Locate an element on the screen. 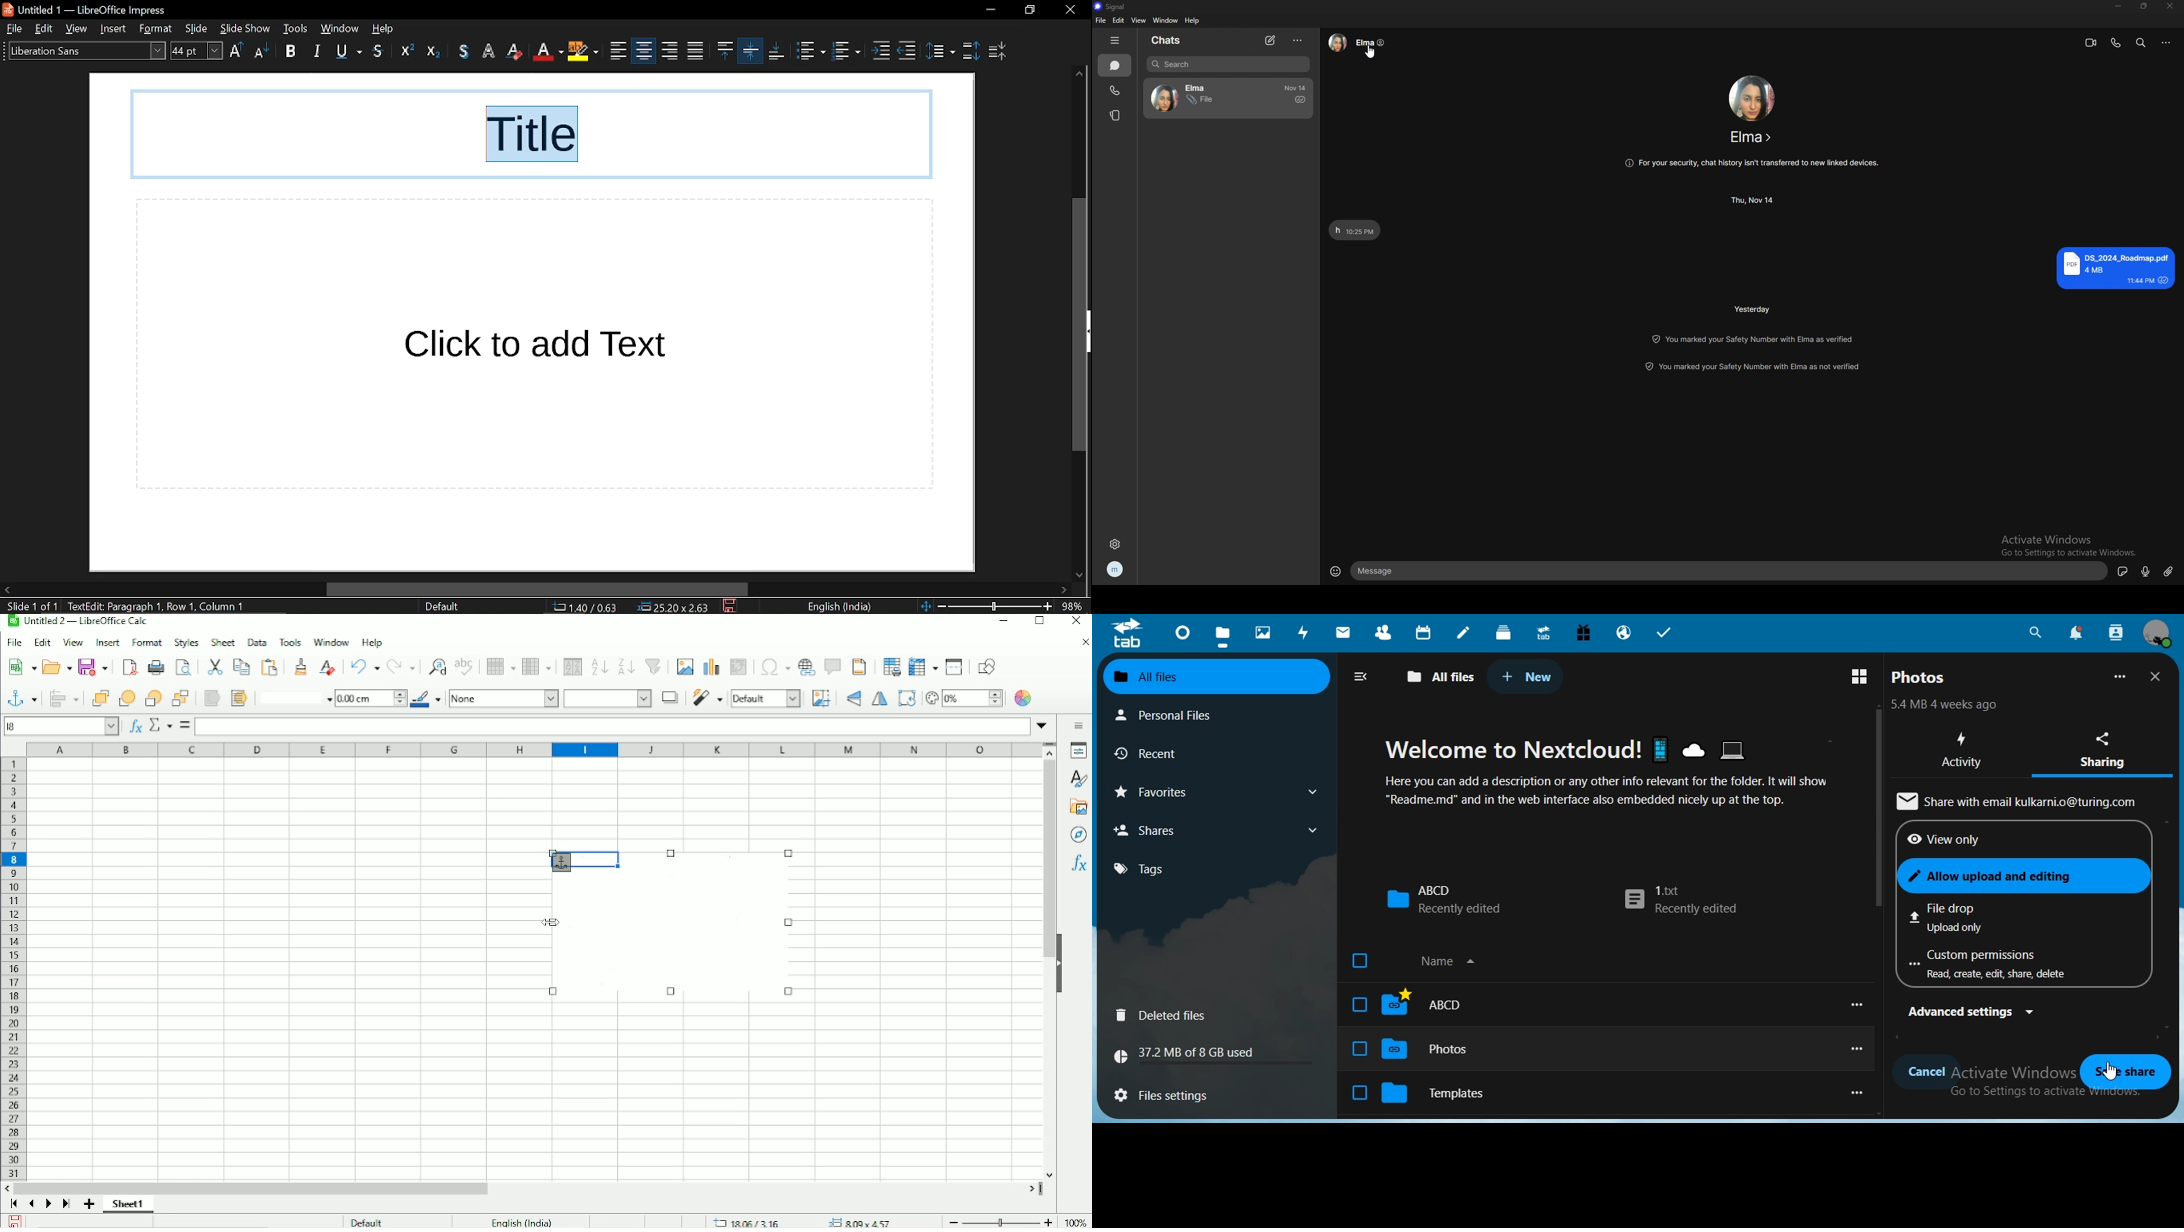 This screenshot has width=2184, height=1232. chats is located at coordinates (1115, 65).